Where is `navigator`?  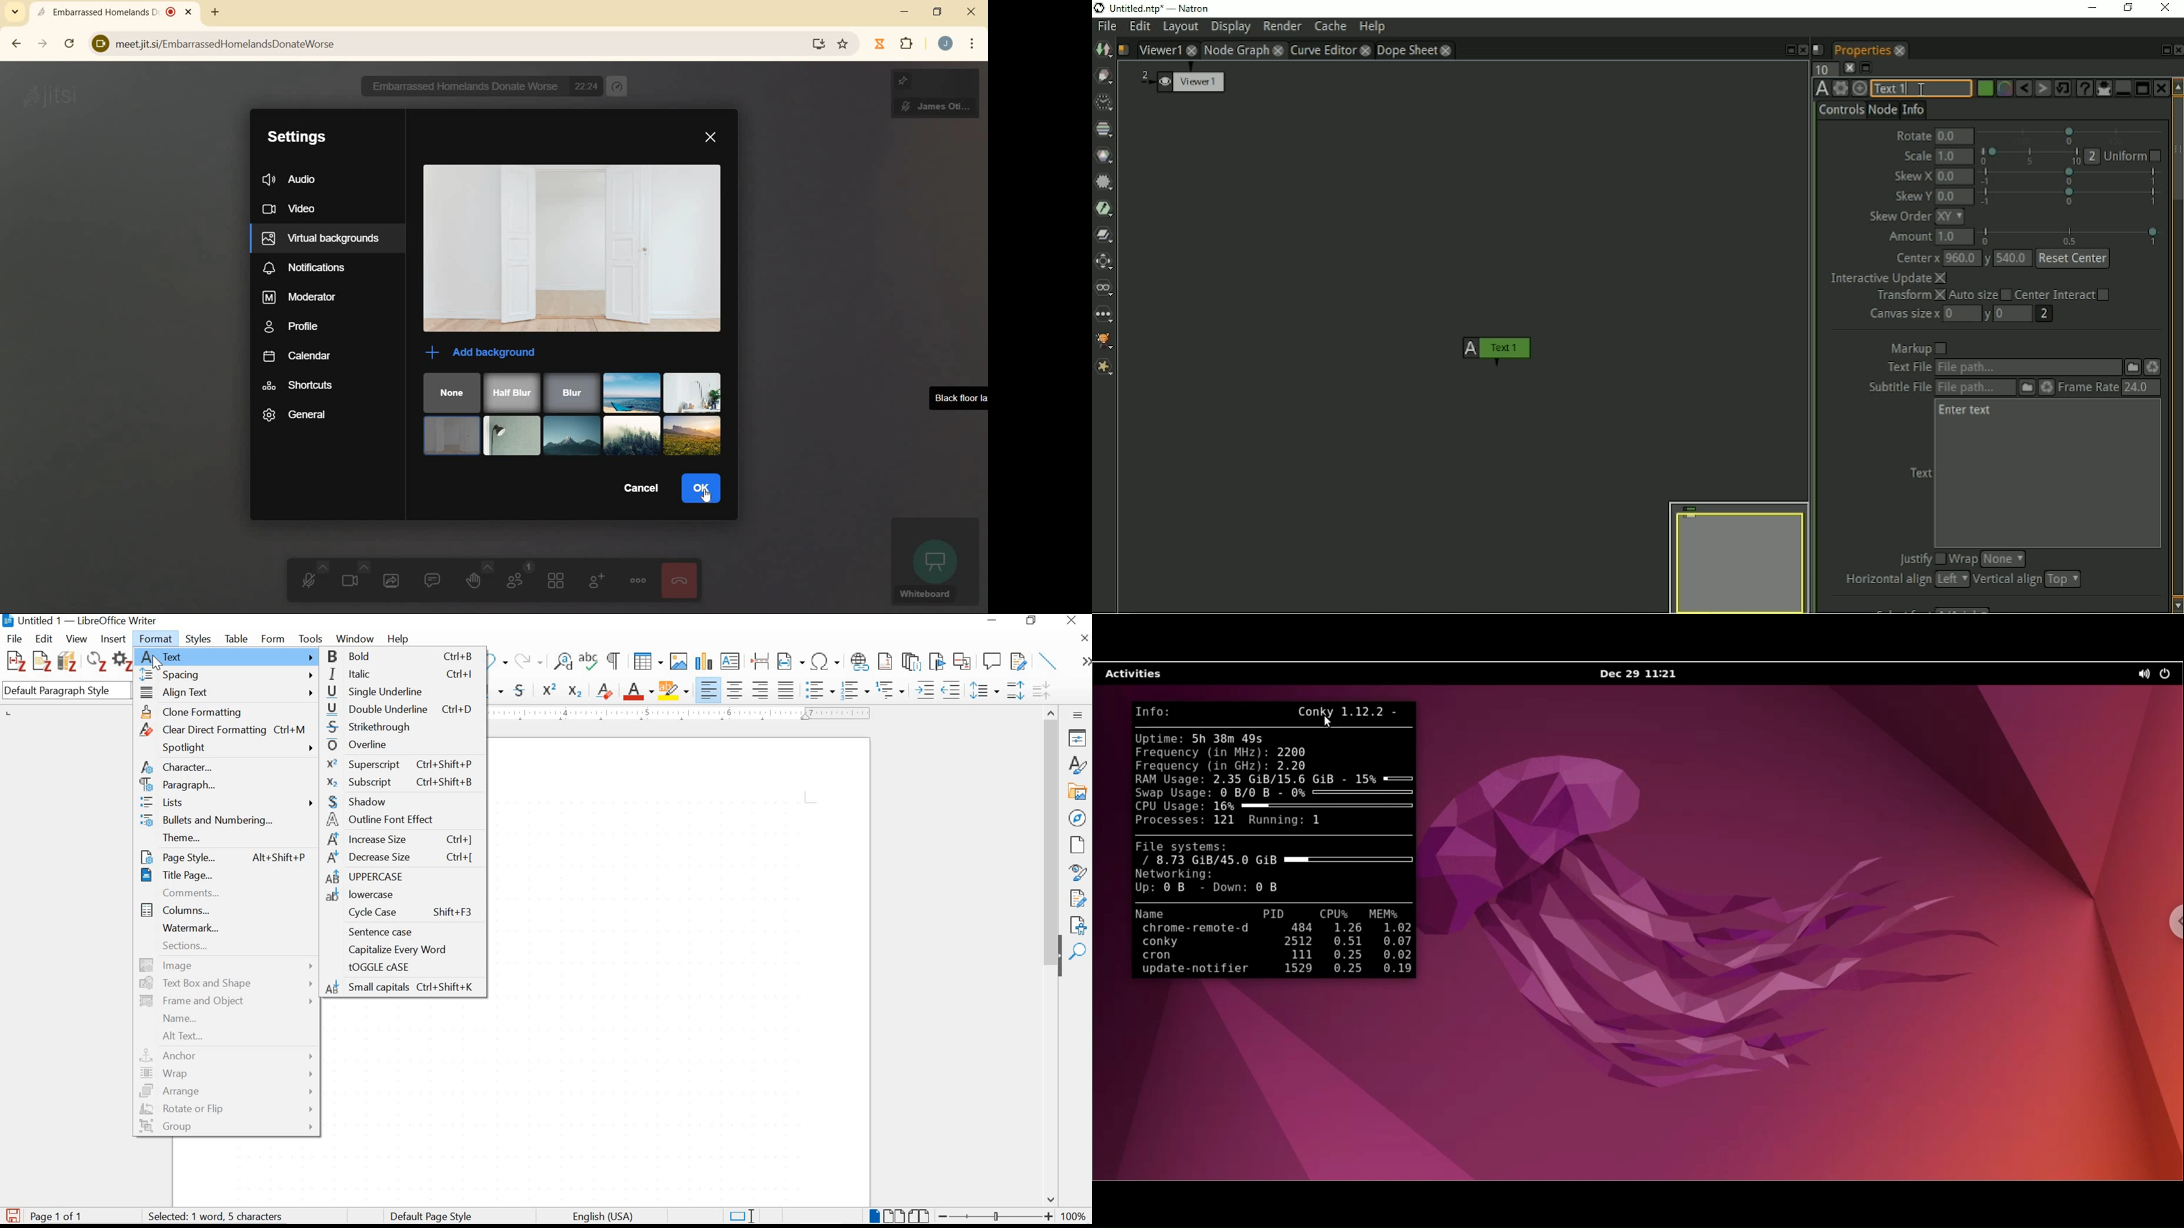 navigator is located at coordinates (1077, 817).